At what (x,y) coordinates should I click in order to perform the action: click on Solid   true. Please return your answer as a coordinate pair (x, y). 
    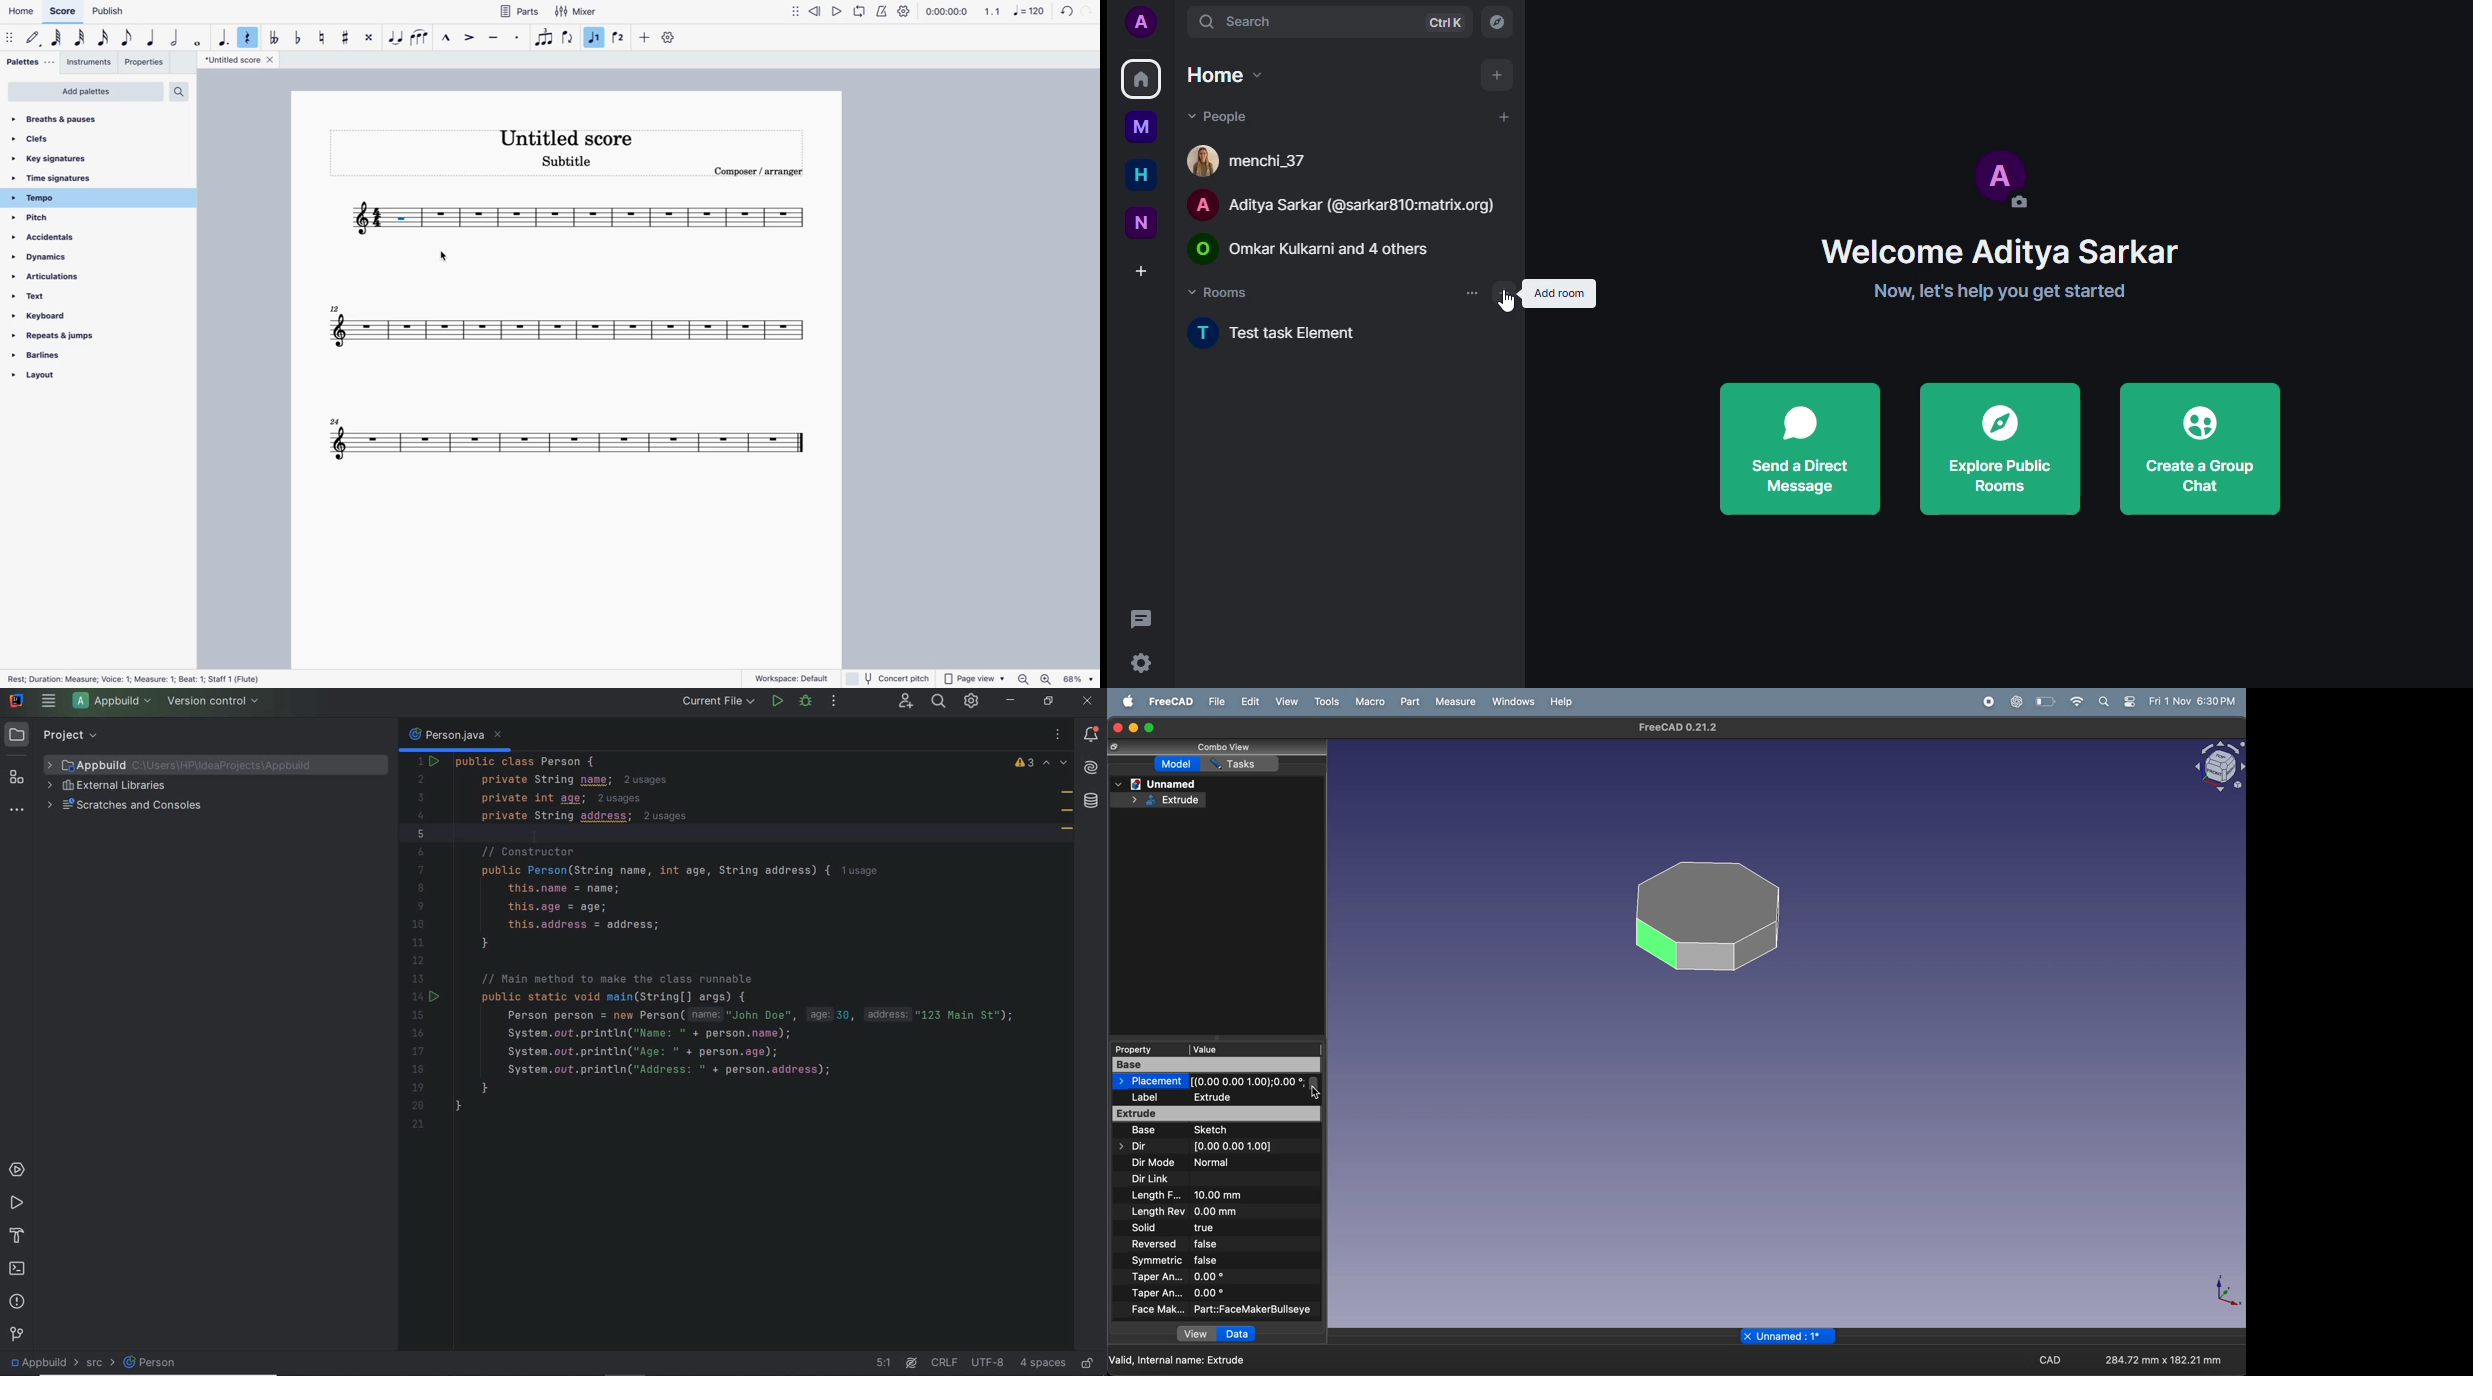
    Looking at the image, I should click on (1202, 1228).